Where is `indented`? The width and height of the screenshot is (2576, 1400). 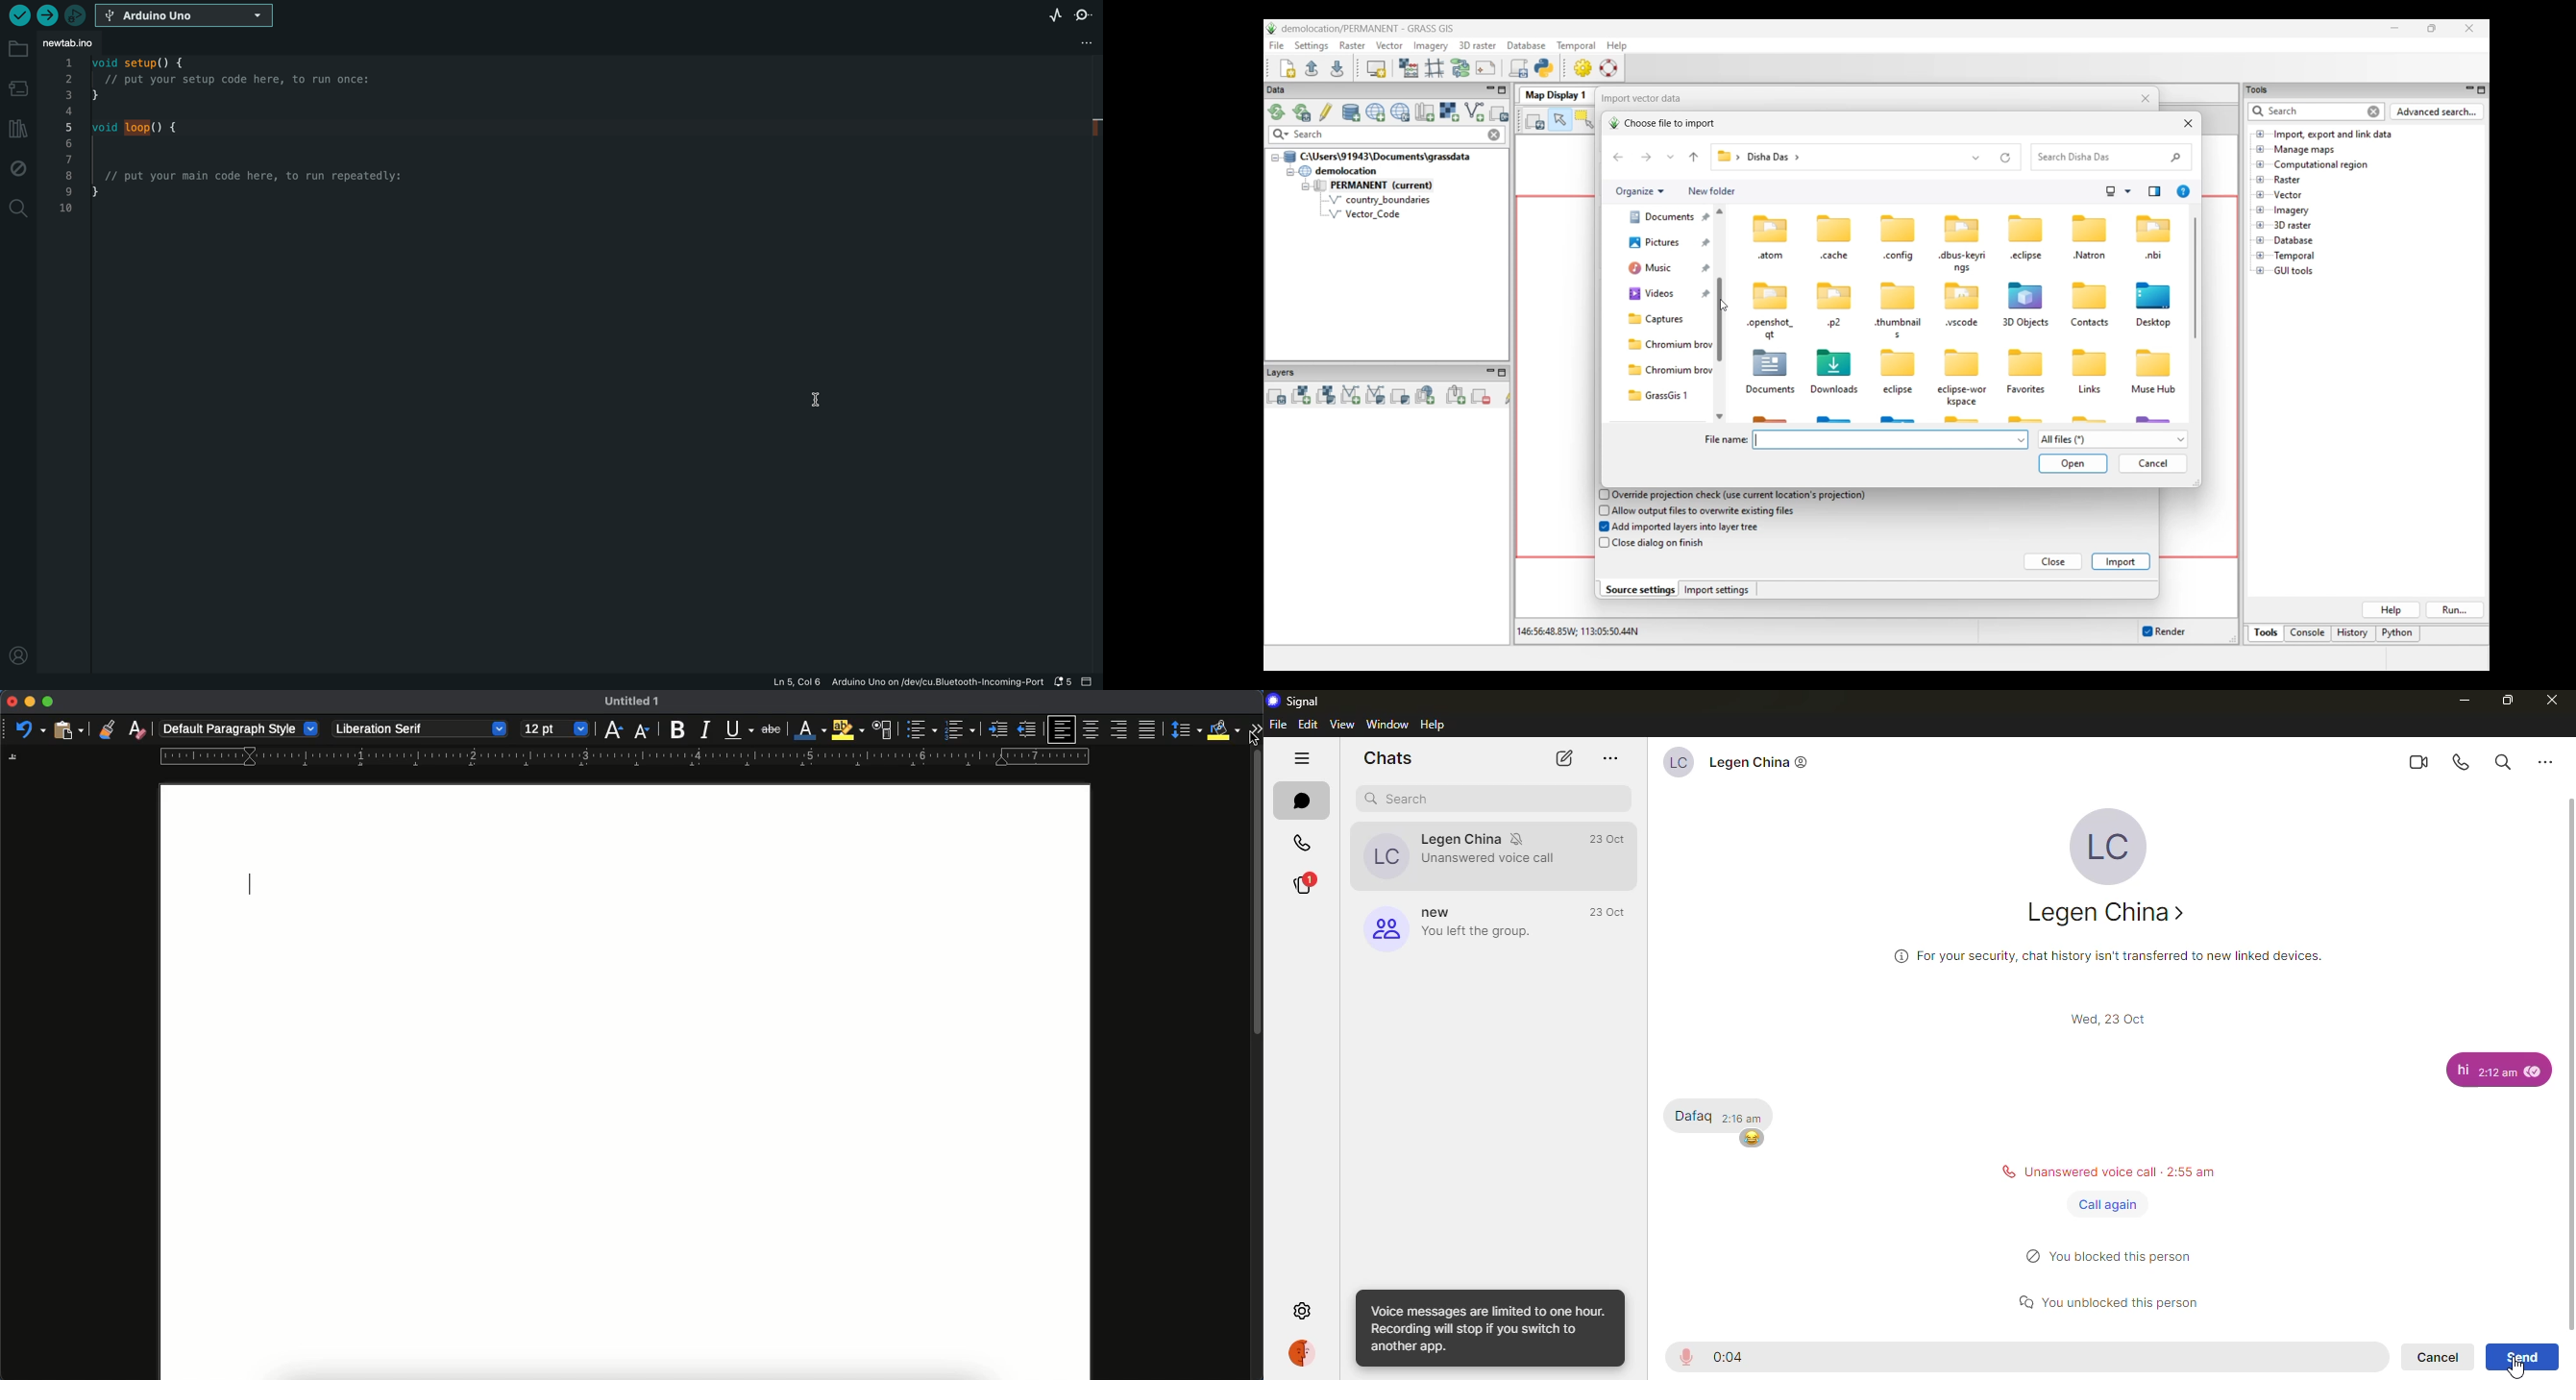
indented is located at coordinates (997, 731).